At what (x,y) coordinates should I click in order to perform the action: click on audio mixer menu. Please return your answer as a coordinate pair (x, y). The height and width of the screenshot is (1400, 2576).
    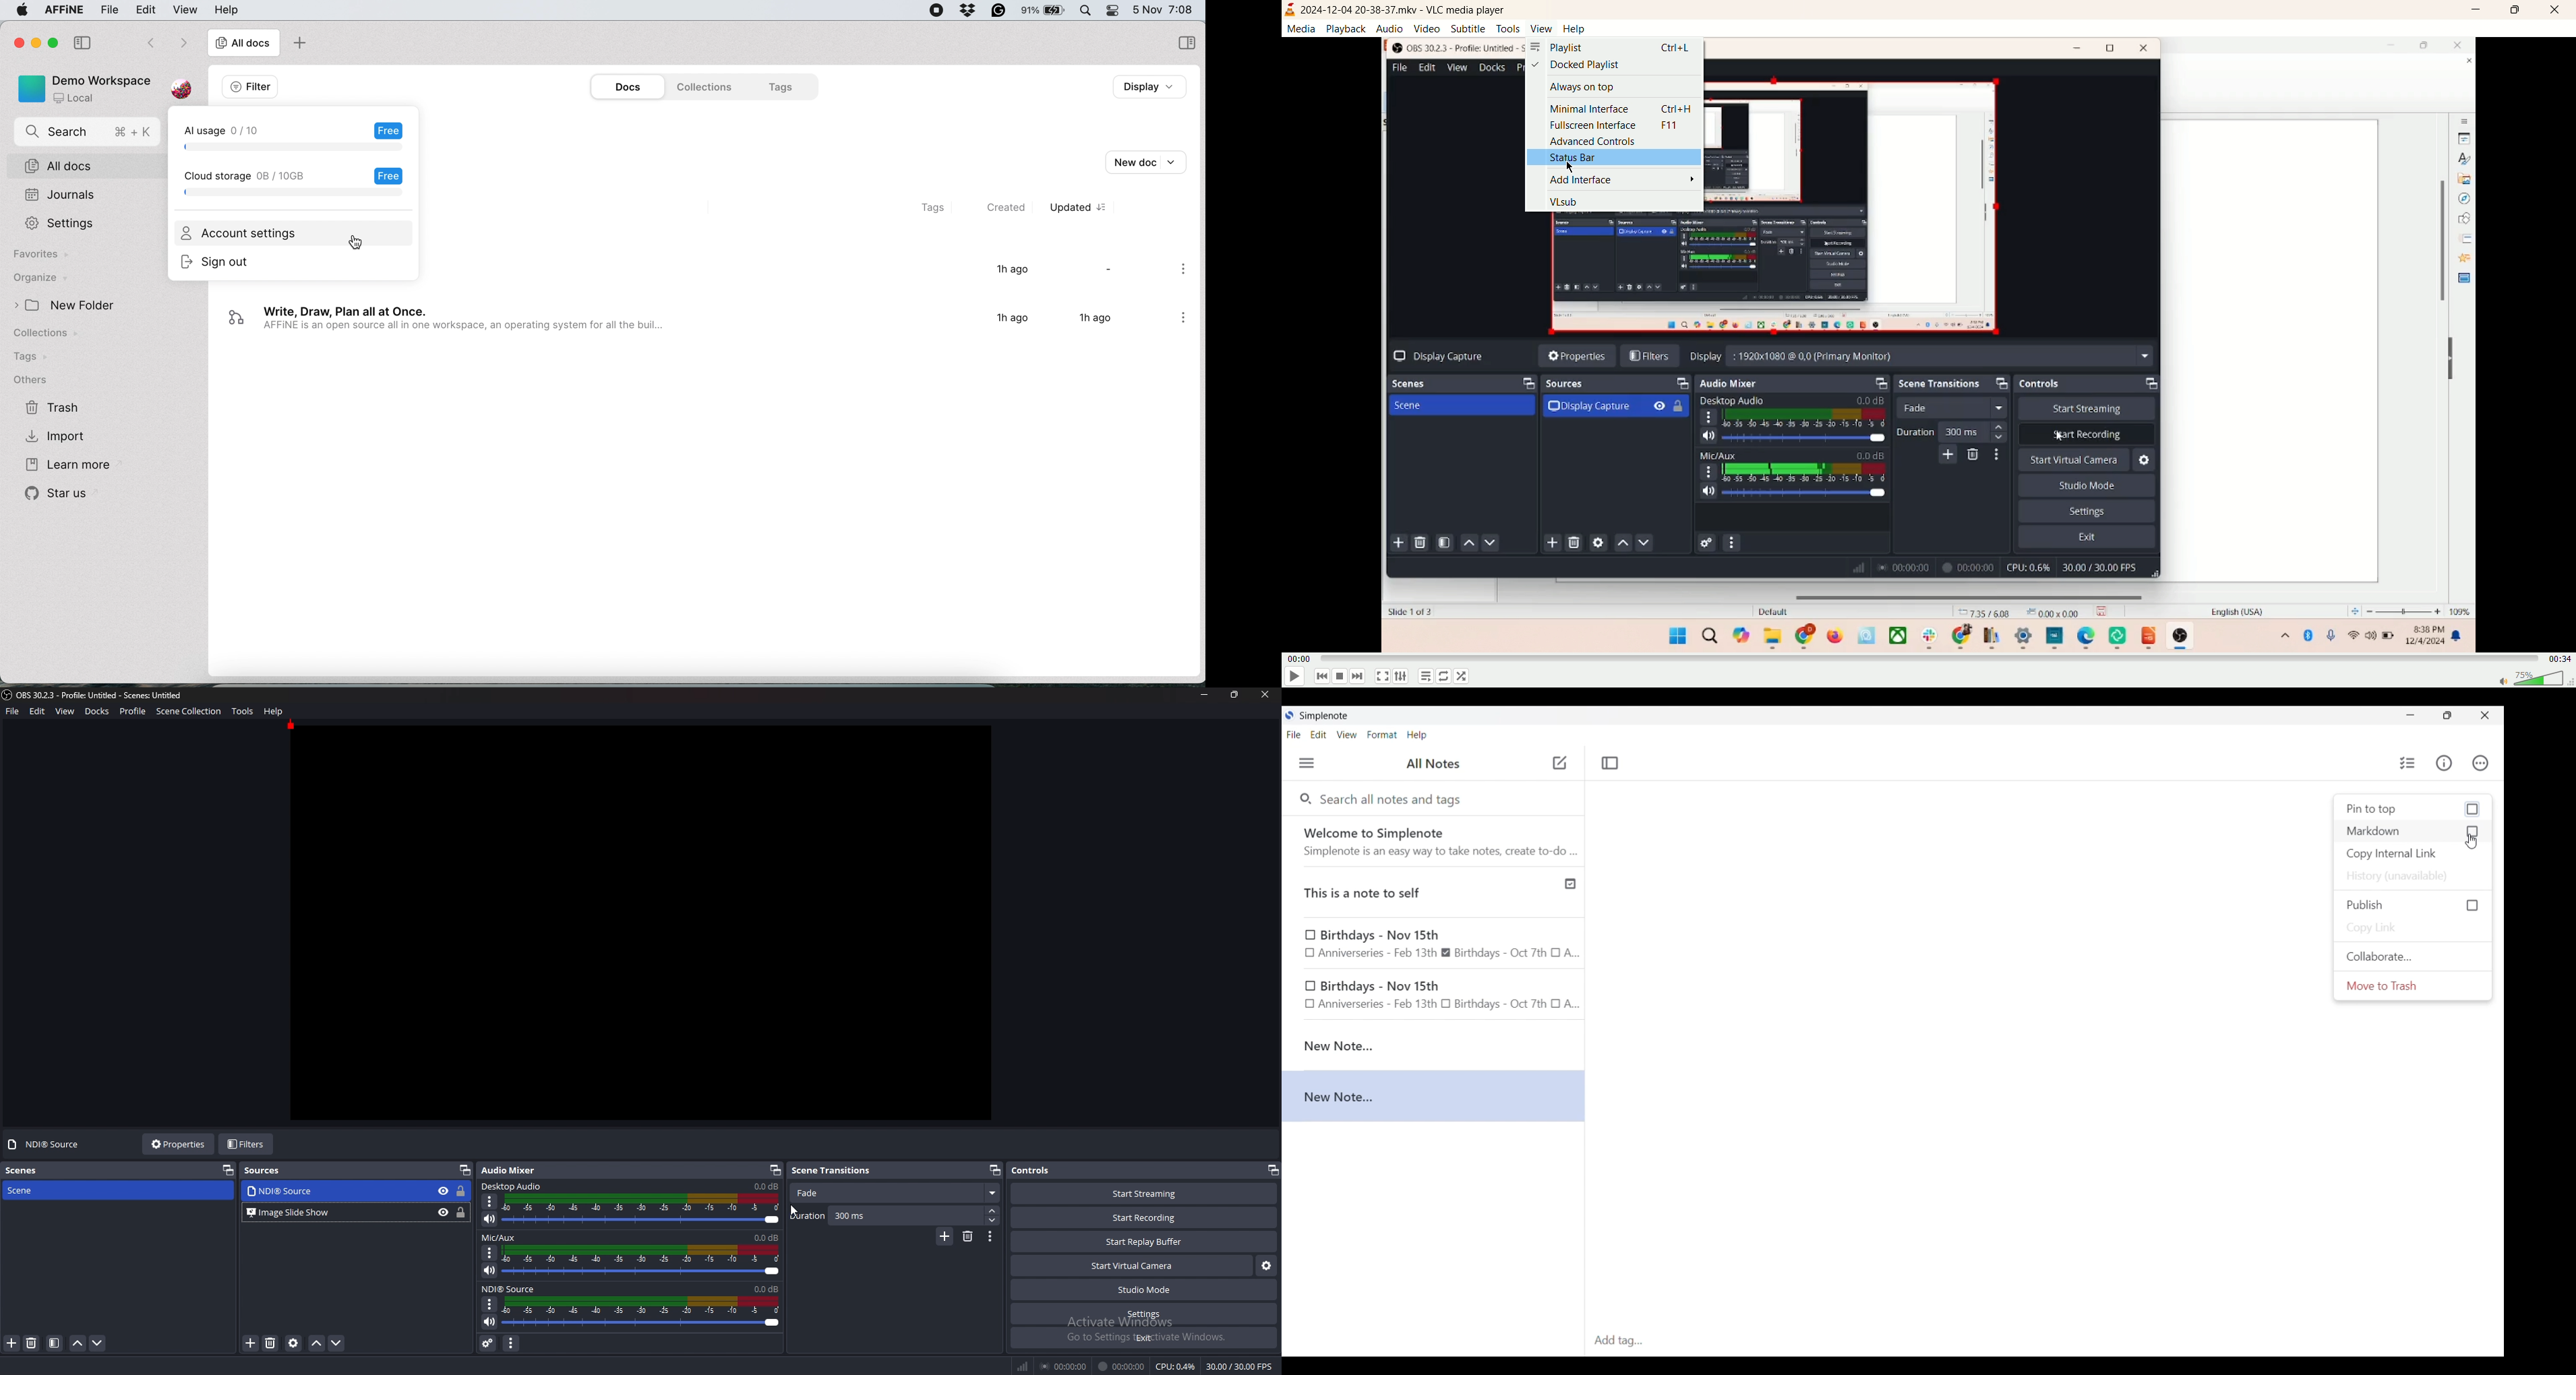
    Looking at the image, I should click on (511, 1344).